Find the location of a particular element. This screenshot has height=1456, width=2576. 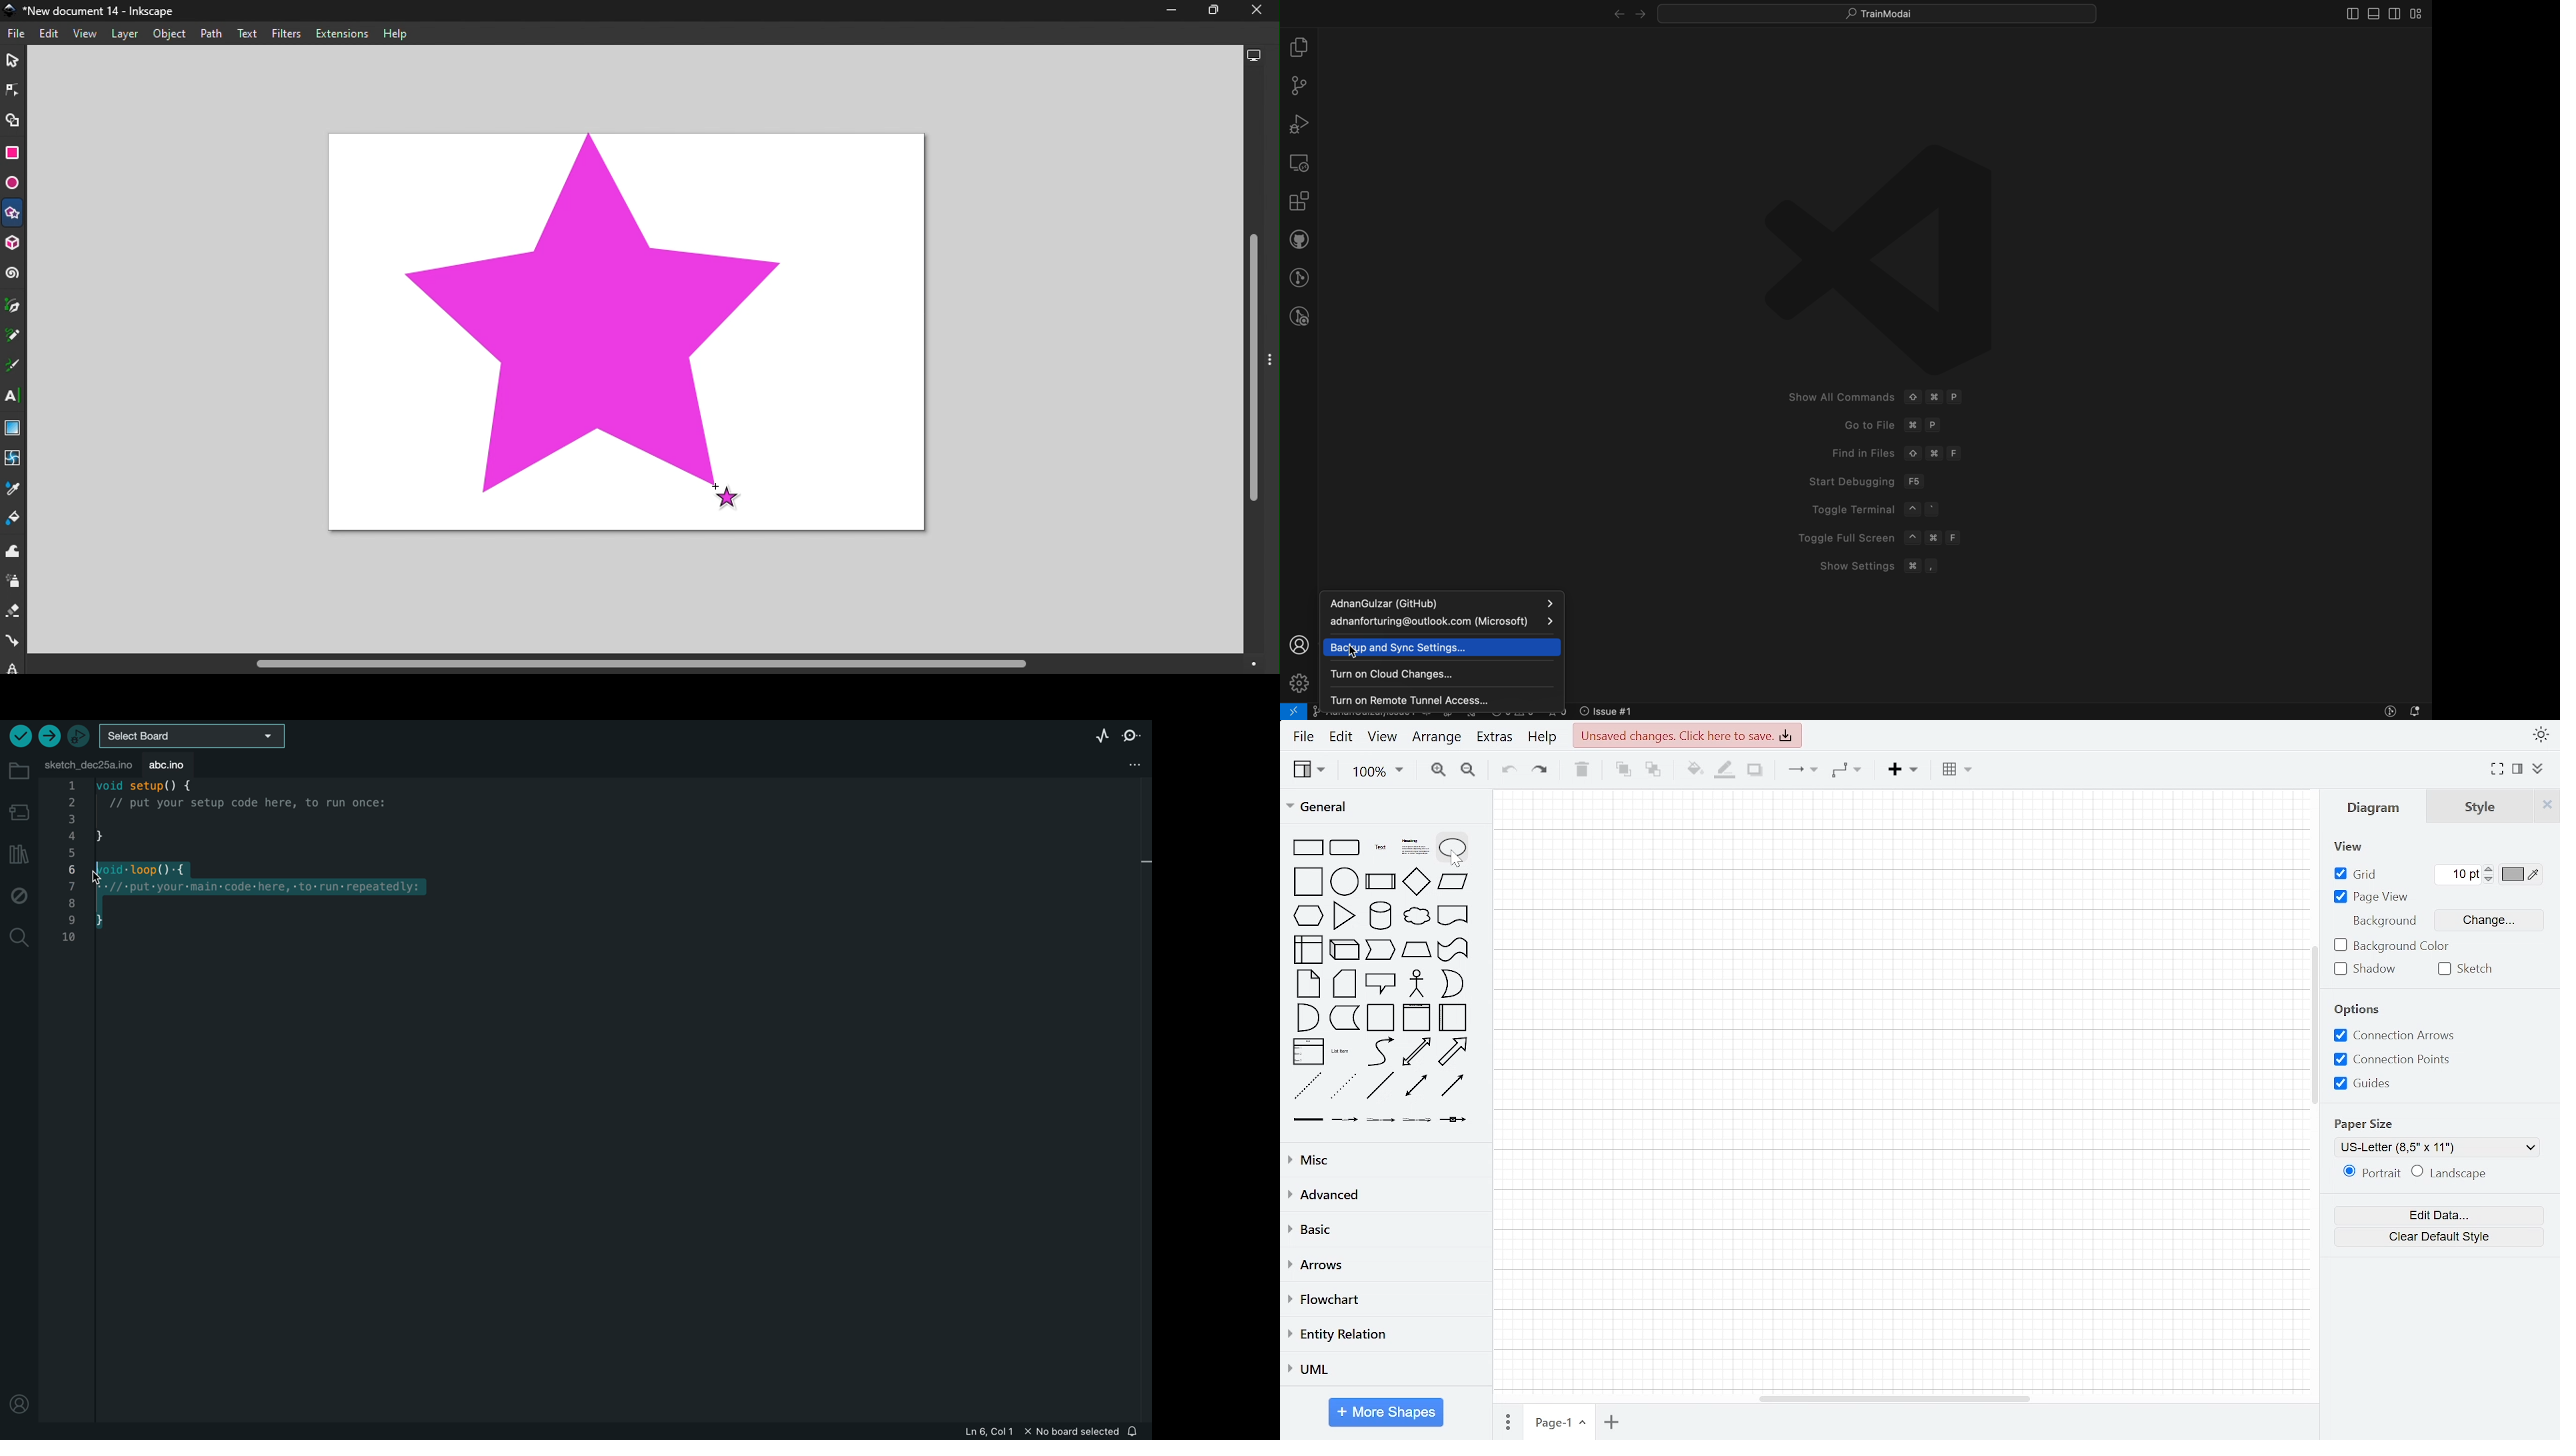

connection potnts is located at coordinates (2392, 1060).